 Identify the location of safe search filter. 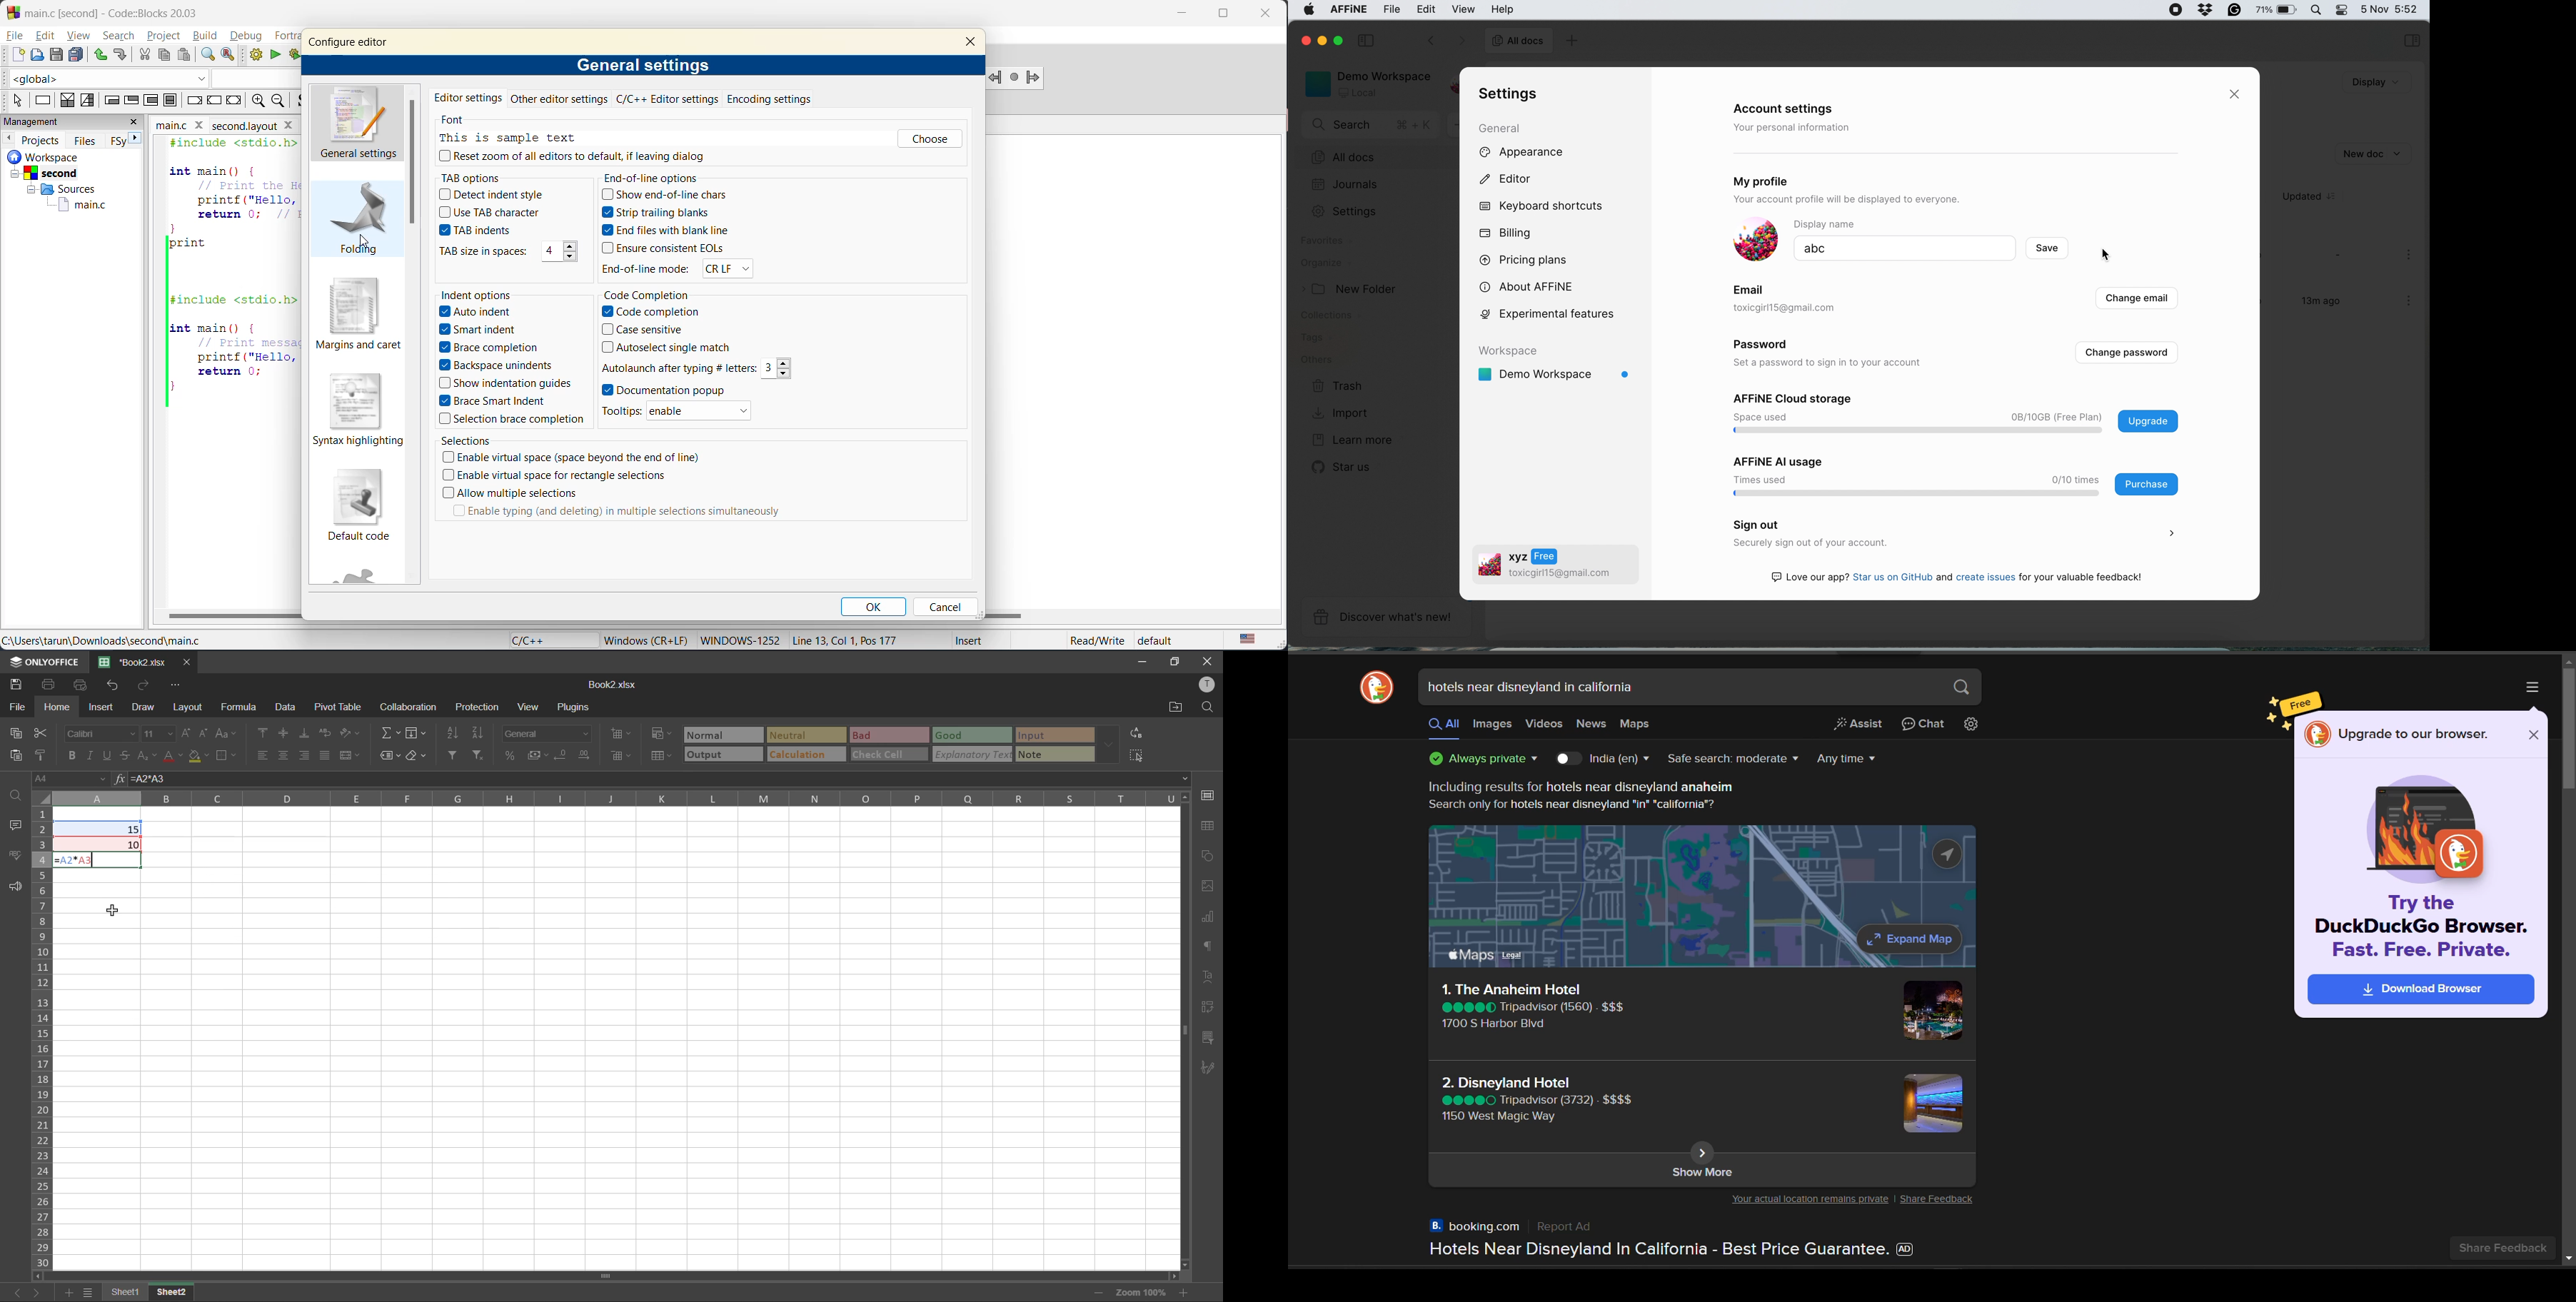
(1731, 762).